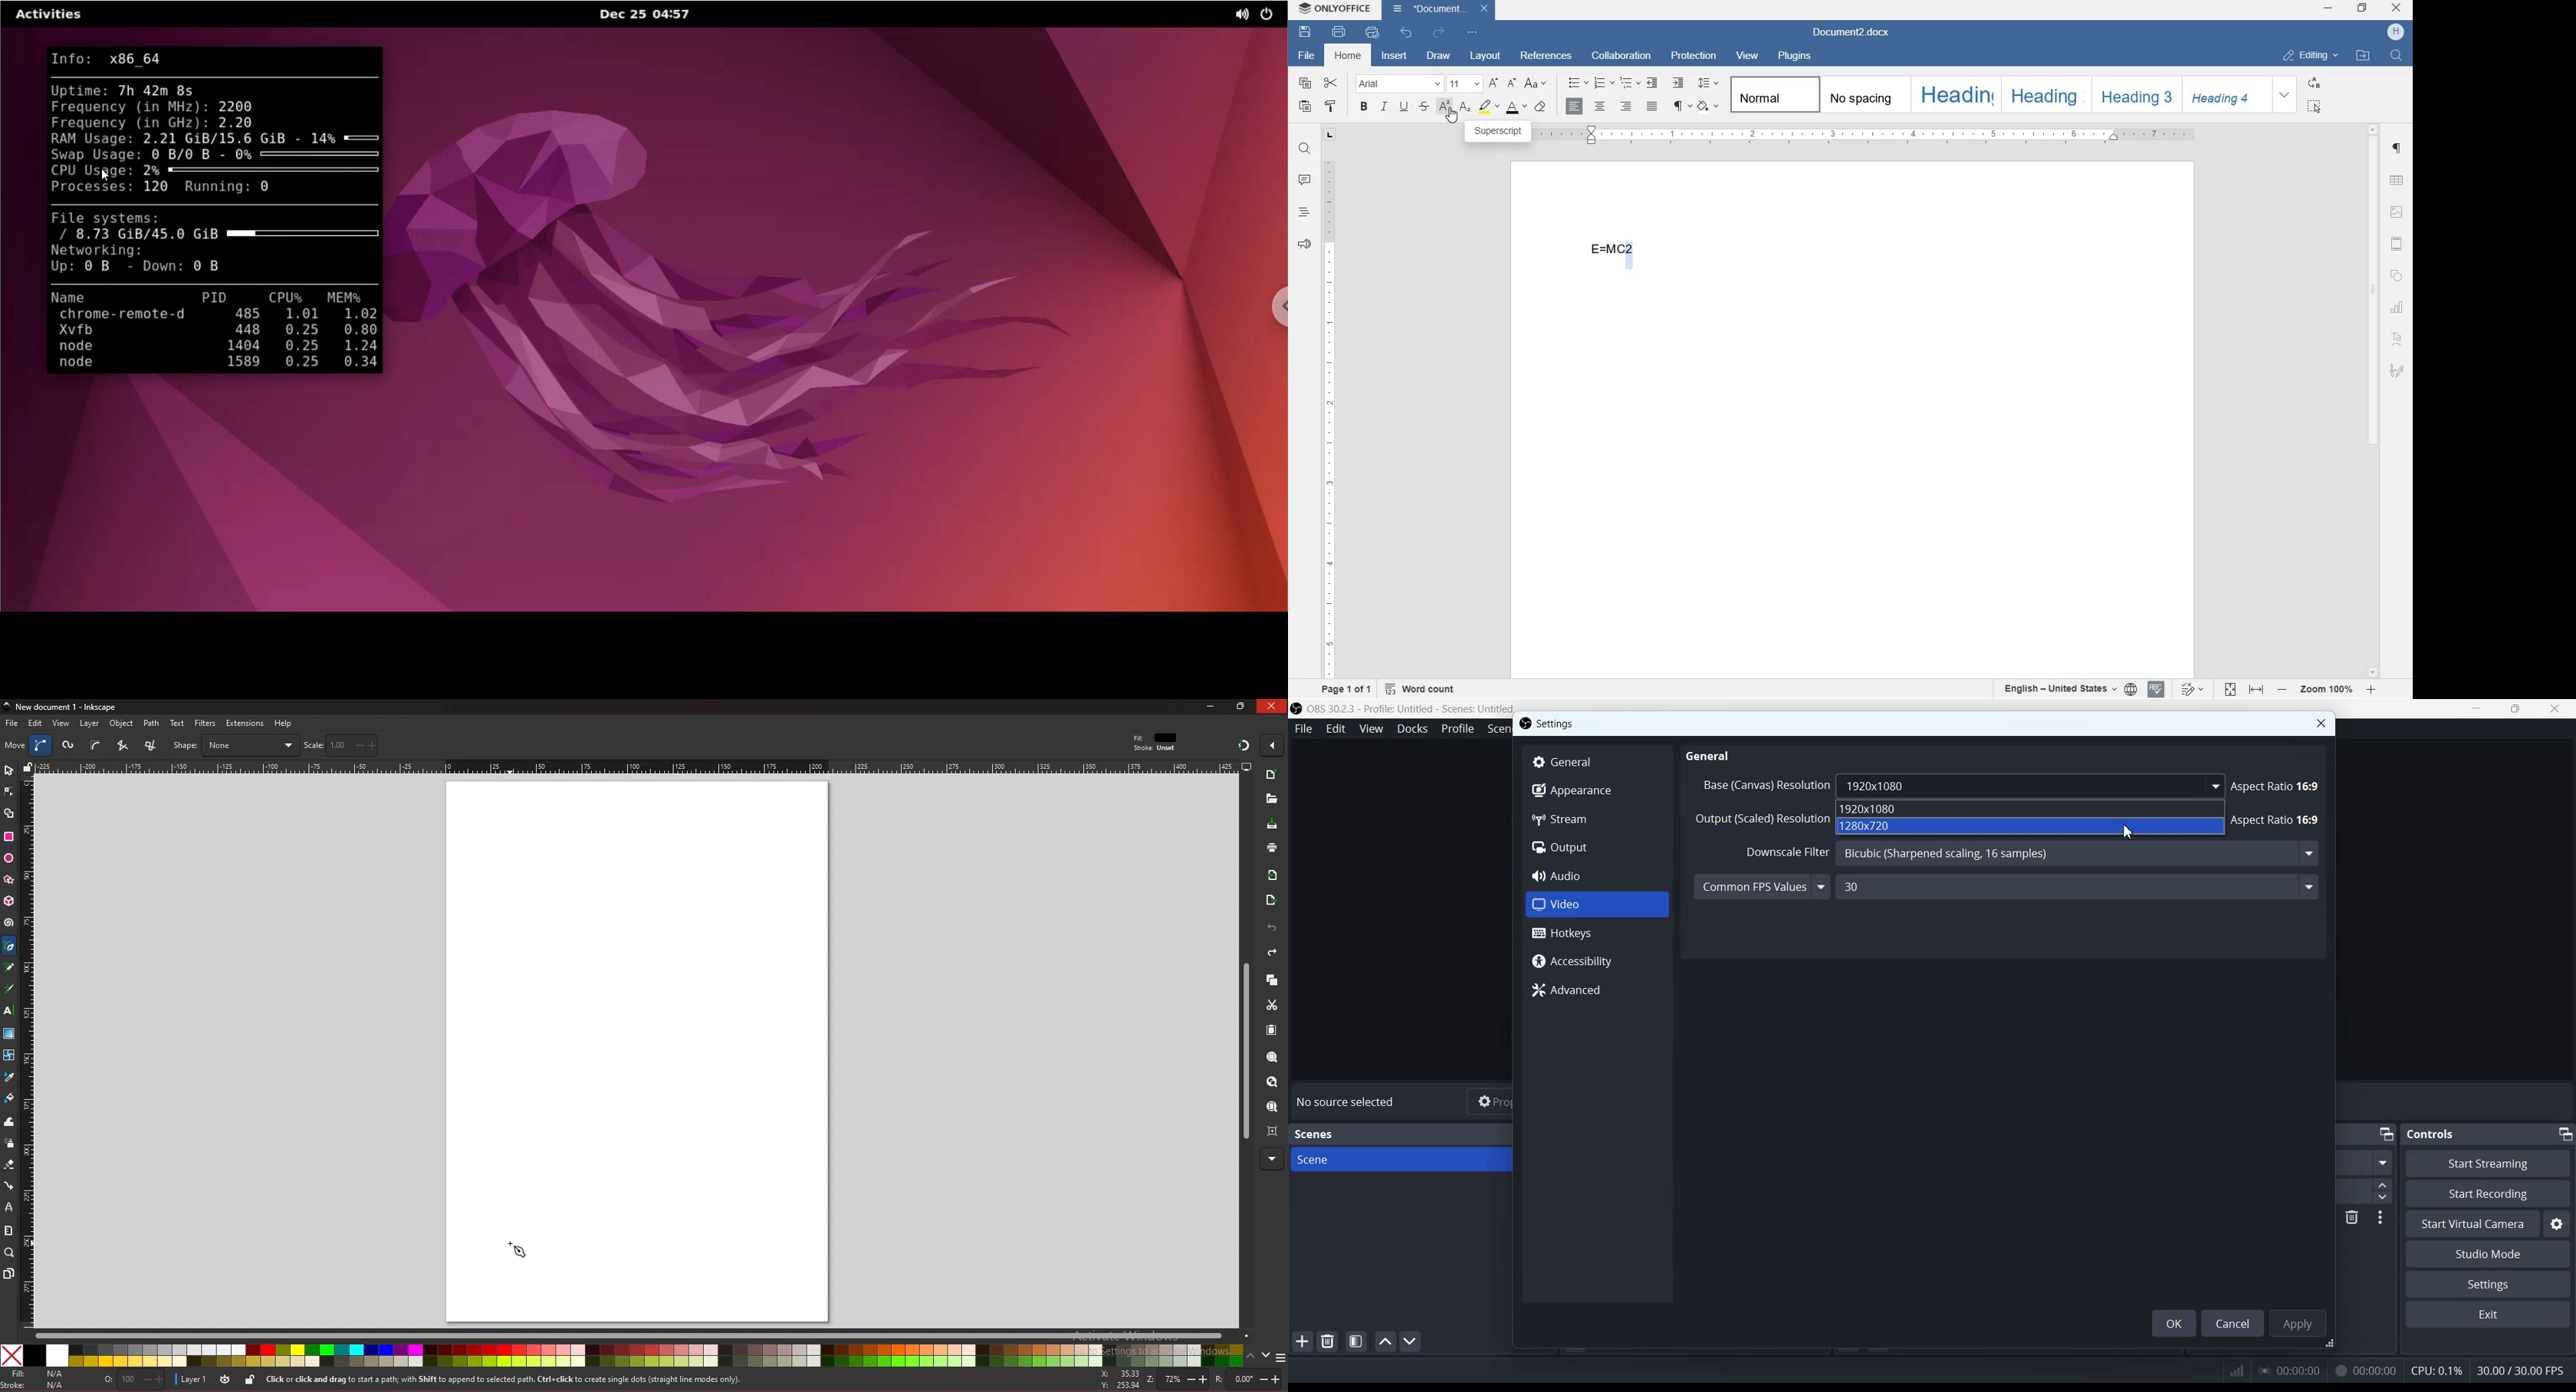 This screenshot has height=1400, width=2576. Describe the element at coordinates (1301, 1342) in the screenshot. I see `Add Scene` at that location.